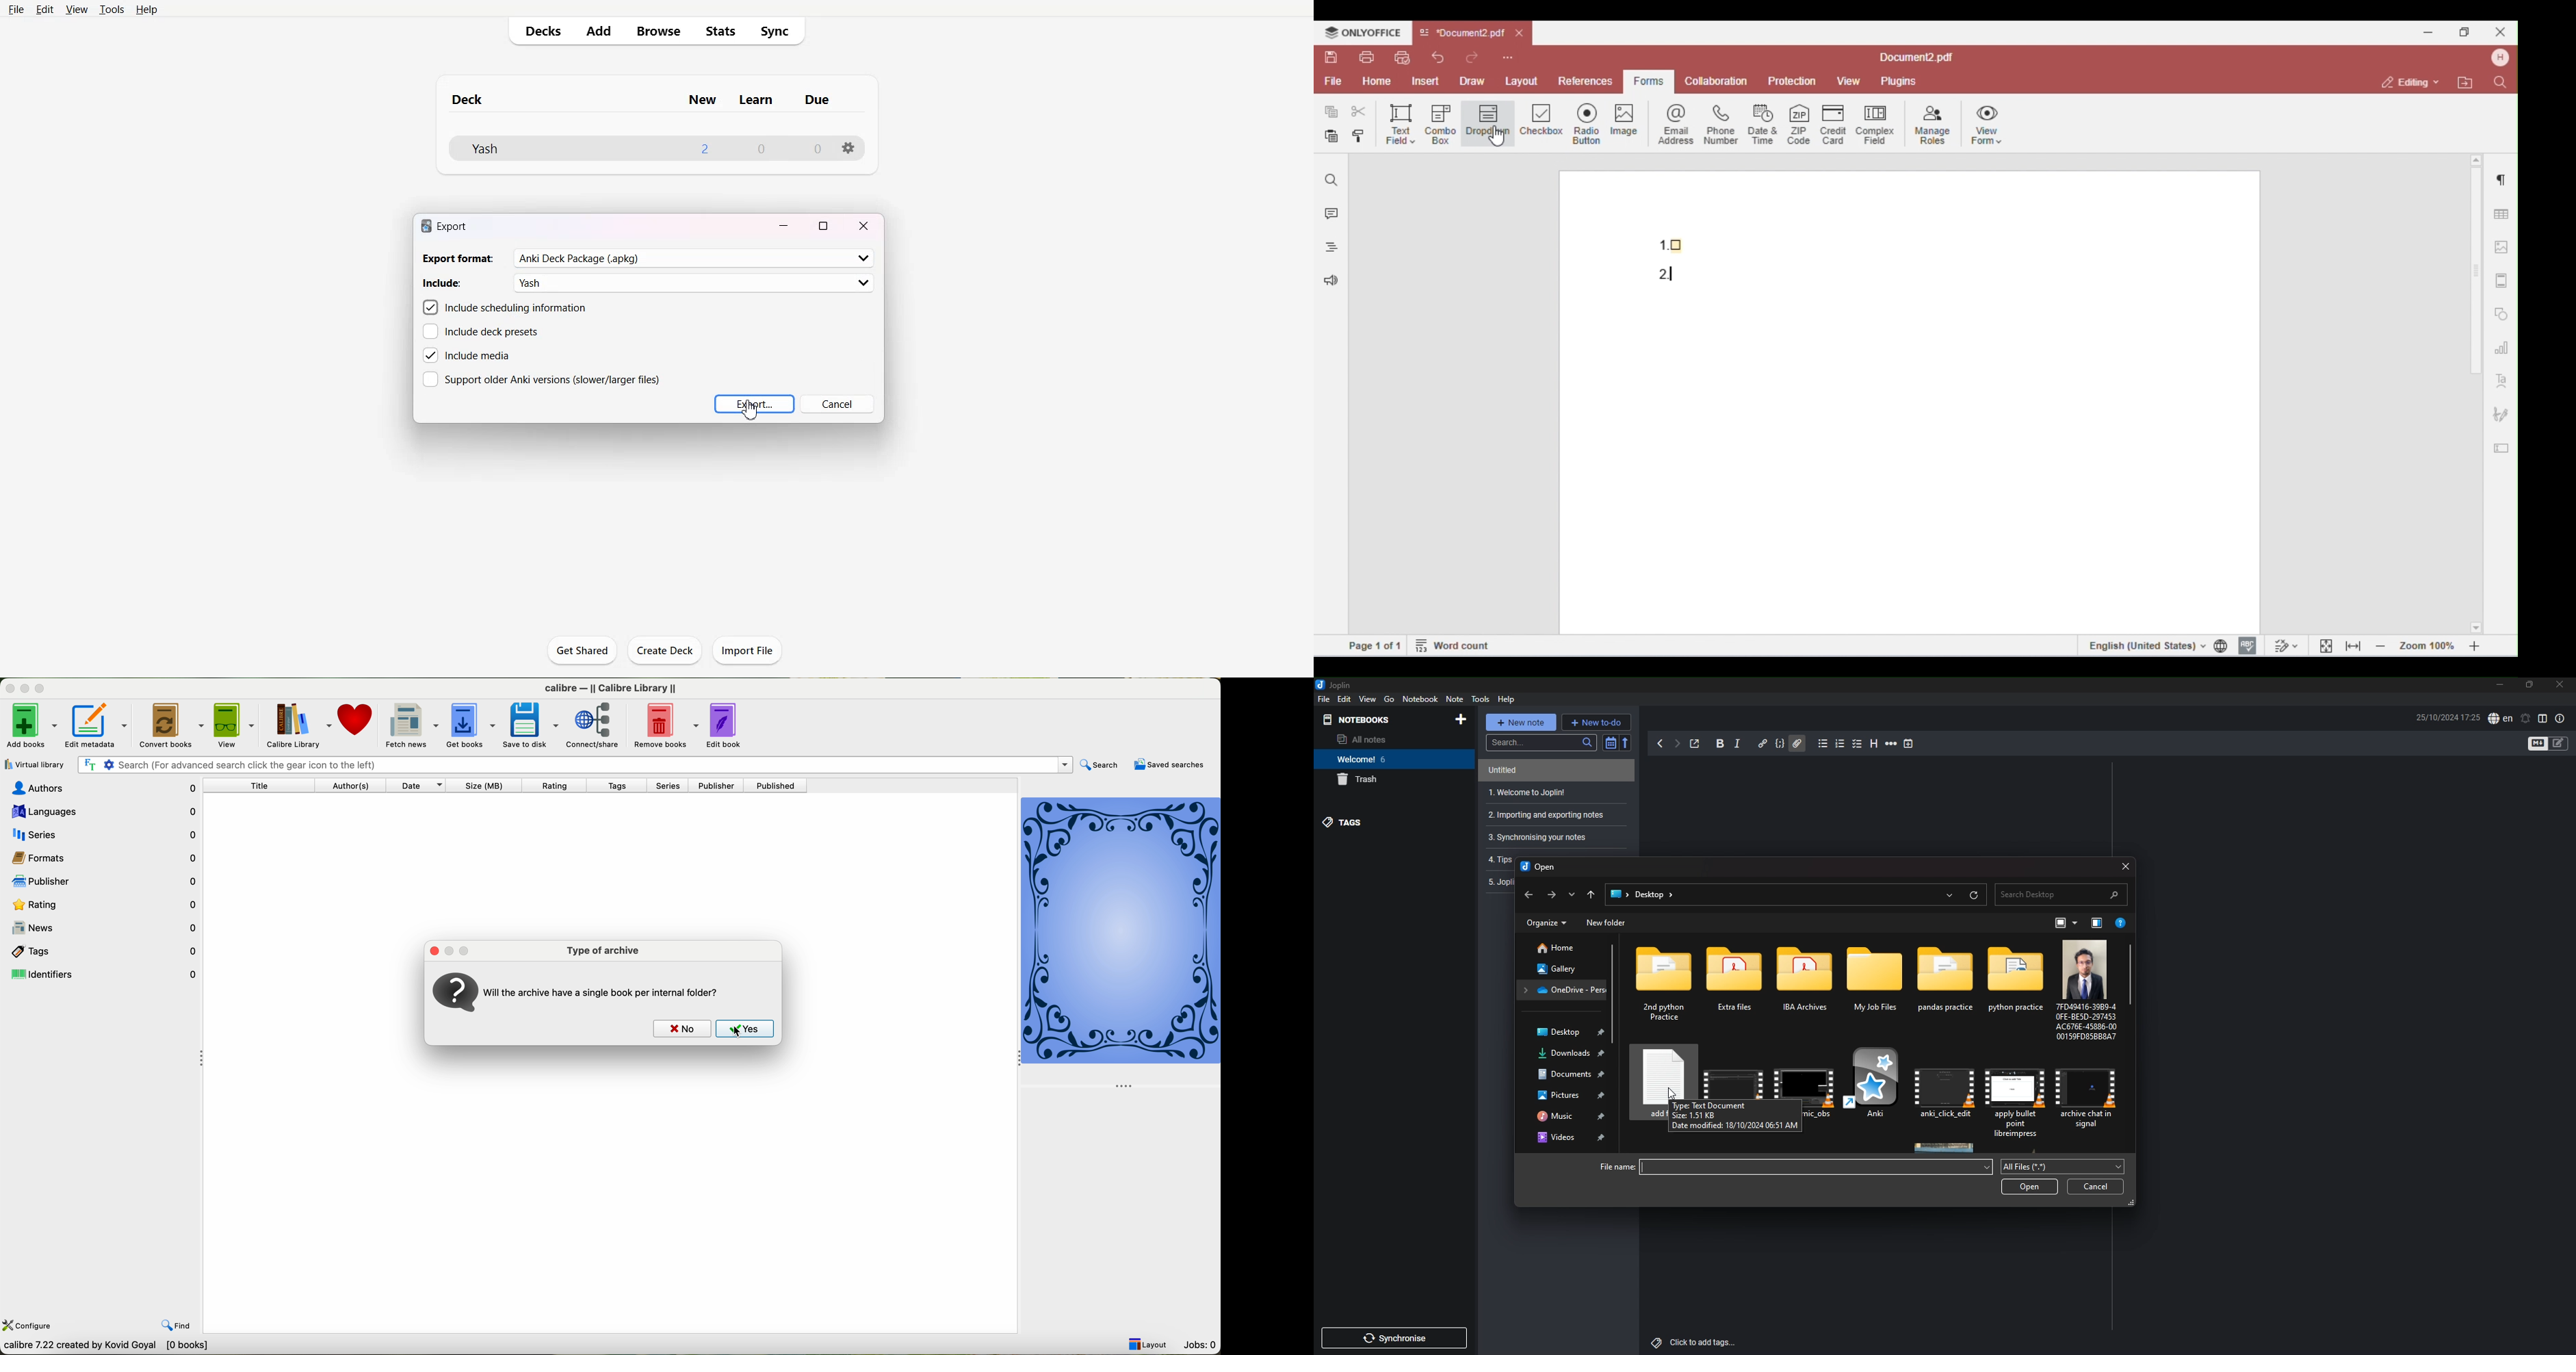 This screenshot has width=2576, height=1372. I want to click on close, so click(2126, 864).